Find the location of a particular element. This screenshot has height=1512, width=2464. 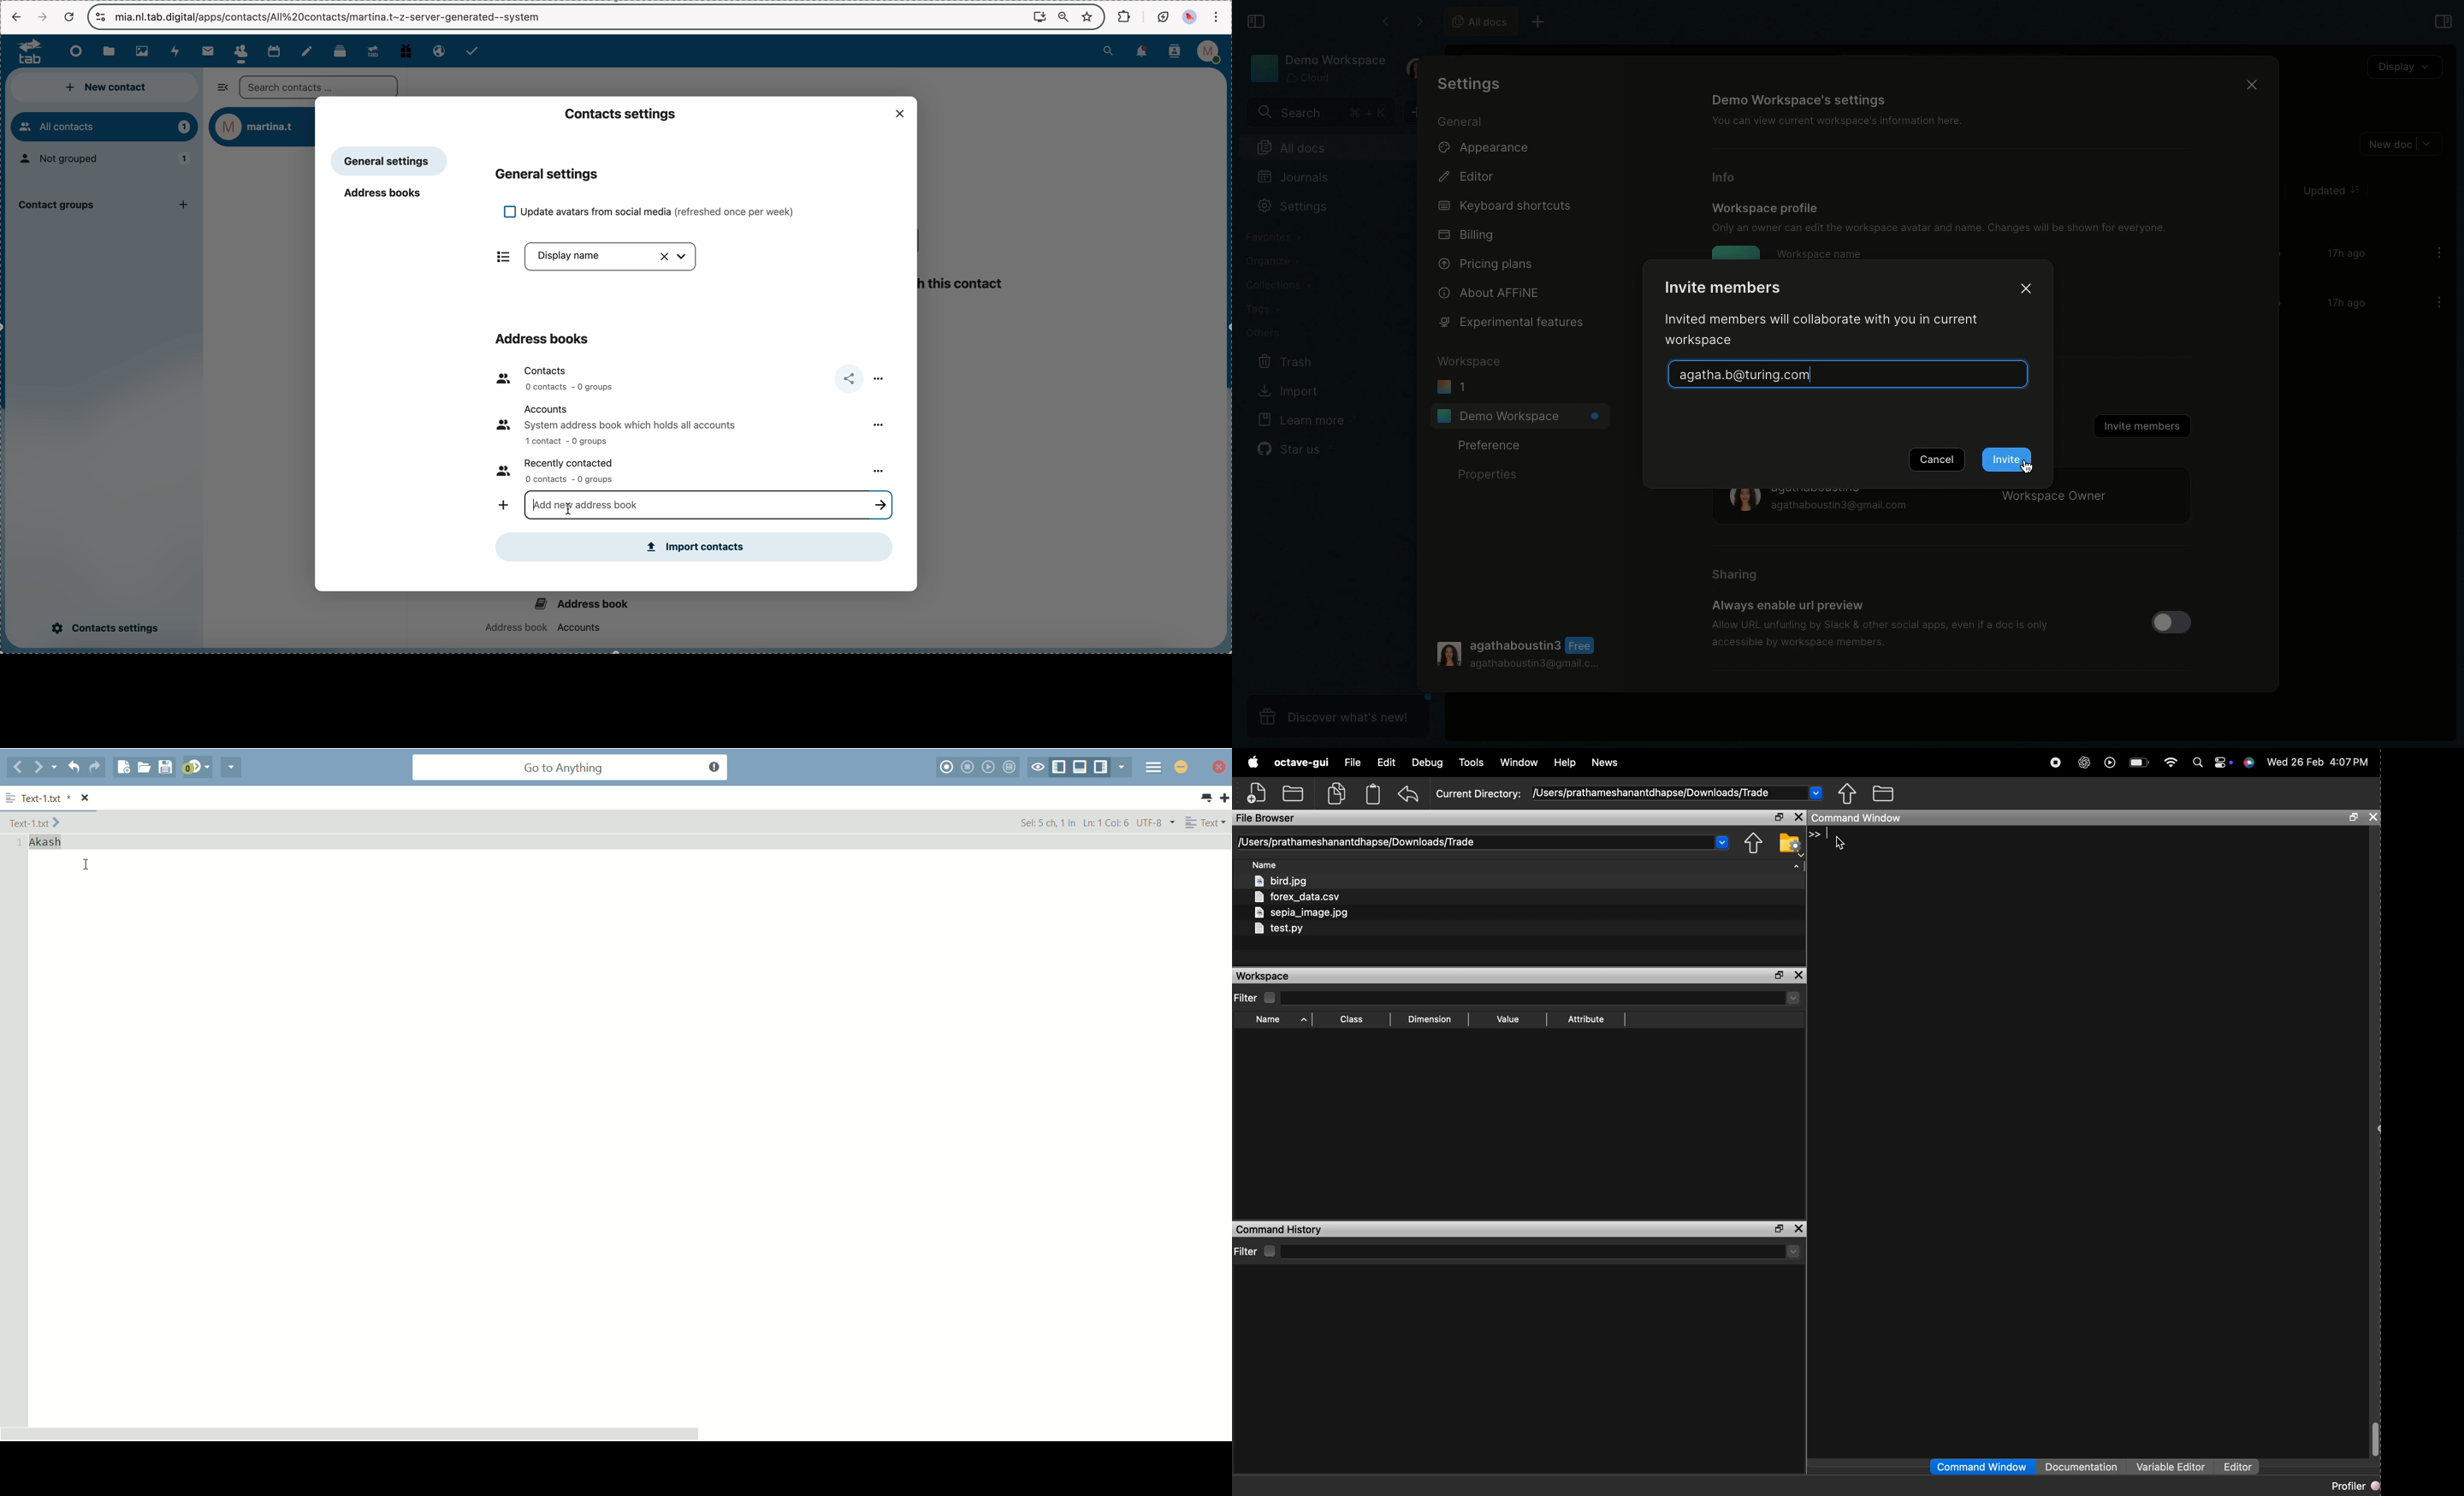

Collapse sidebar is located at coordinates (1255, 21).